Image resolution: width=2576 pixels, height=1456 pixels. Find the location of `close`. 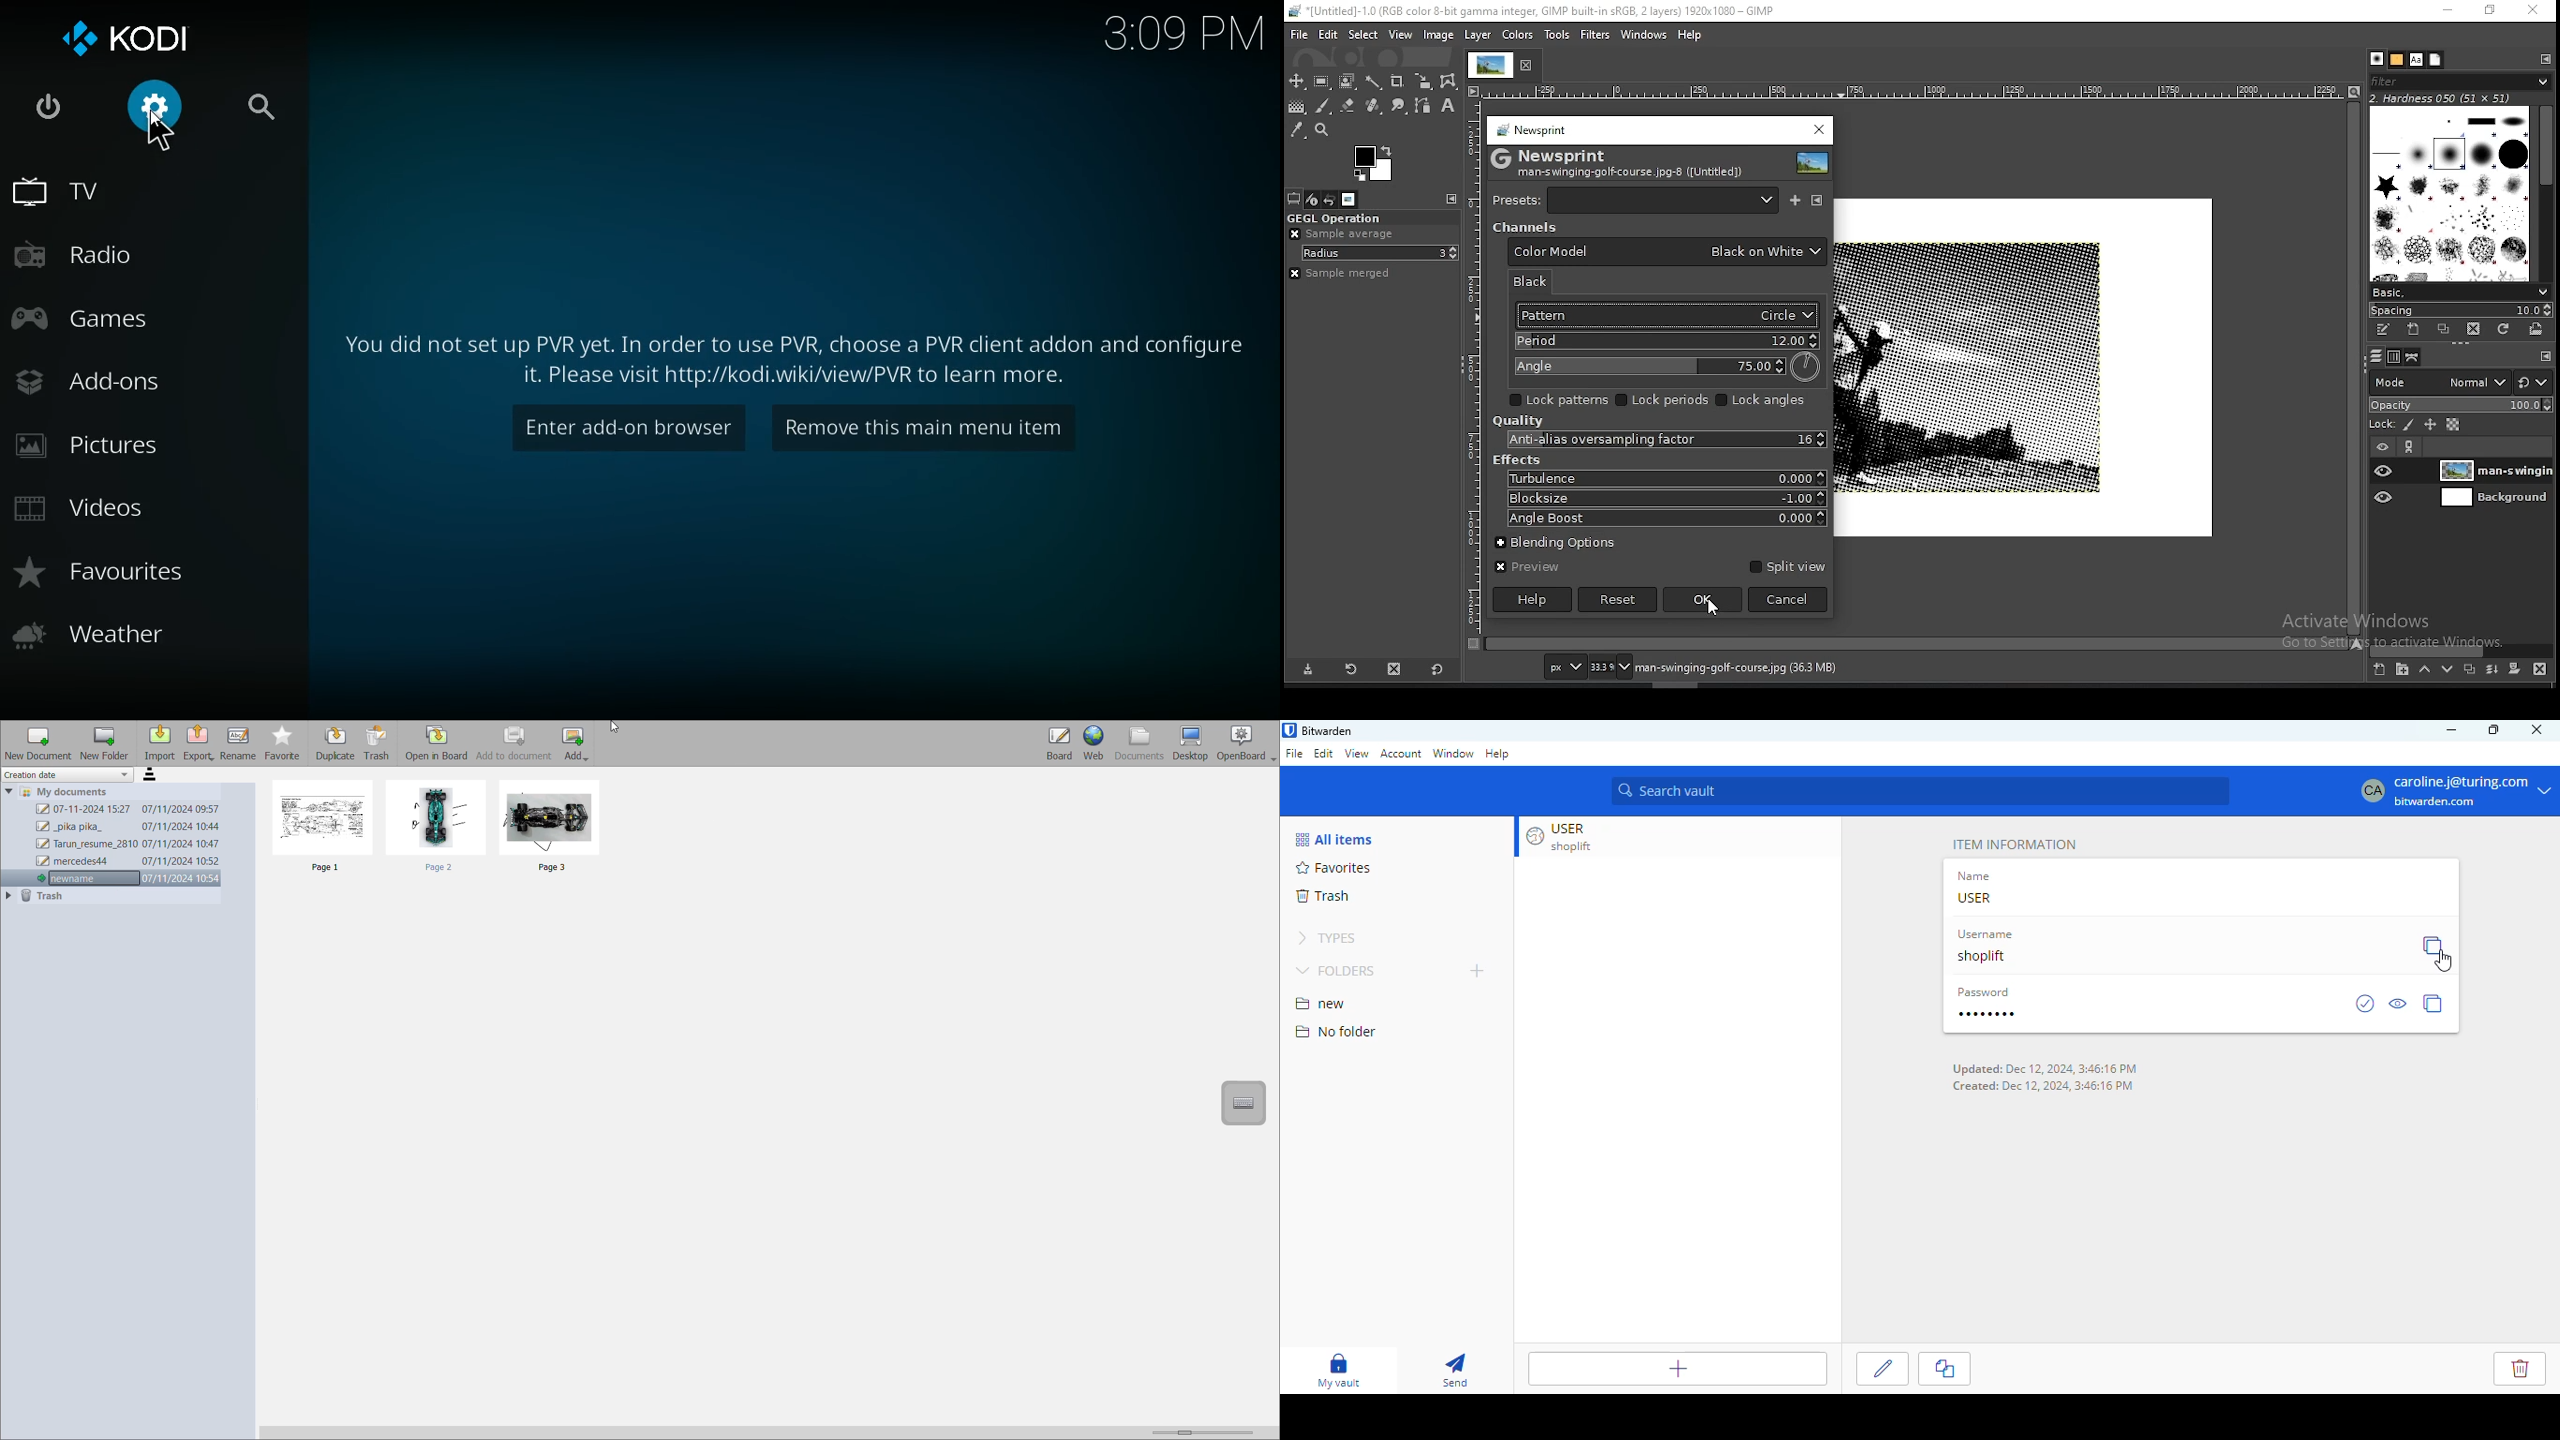

close is located at coordinates (2537, 729).